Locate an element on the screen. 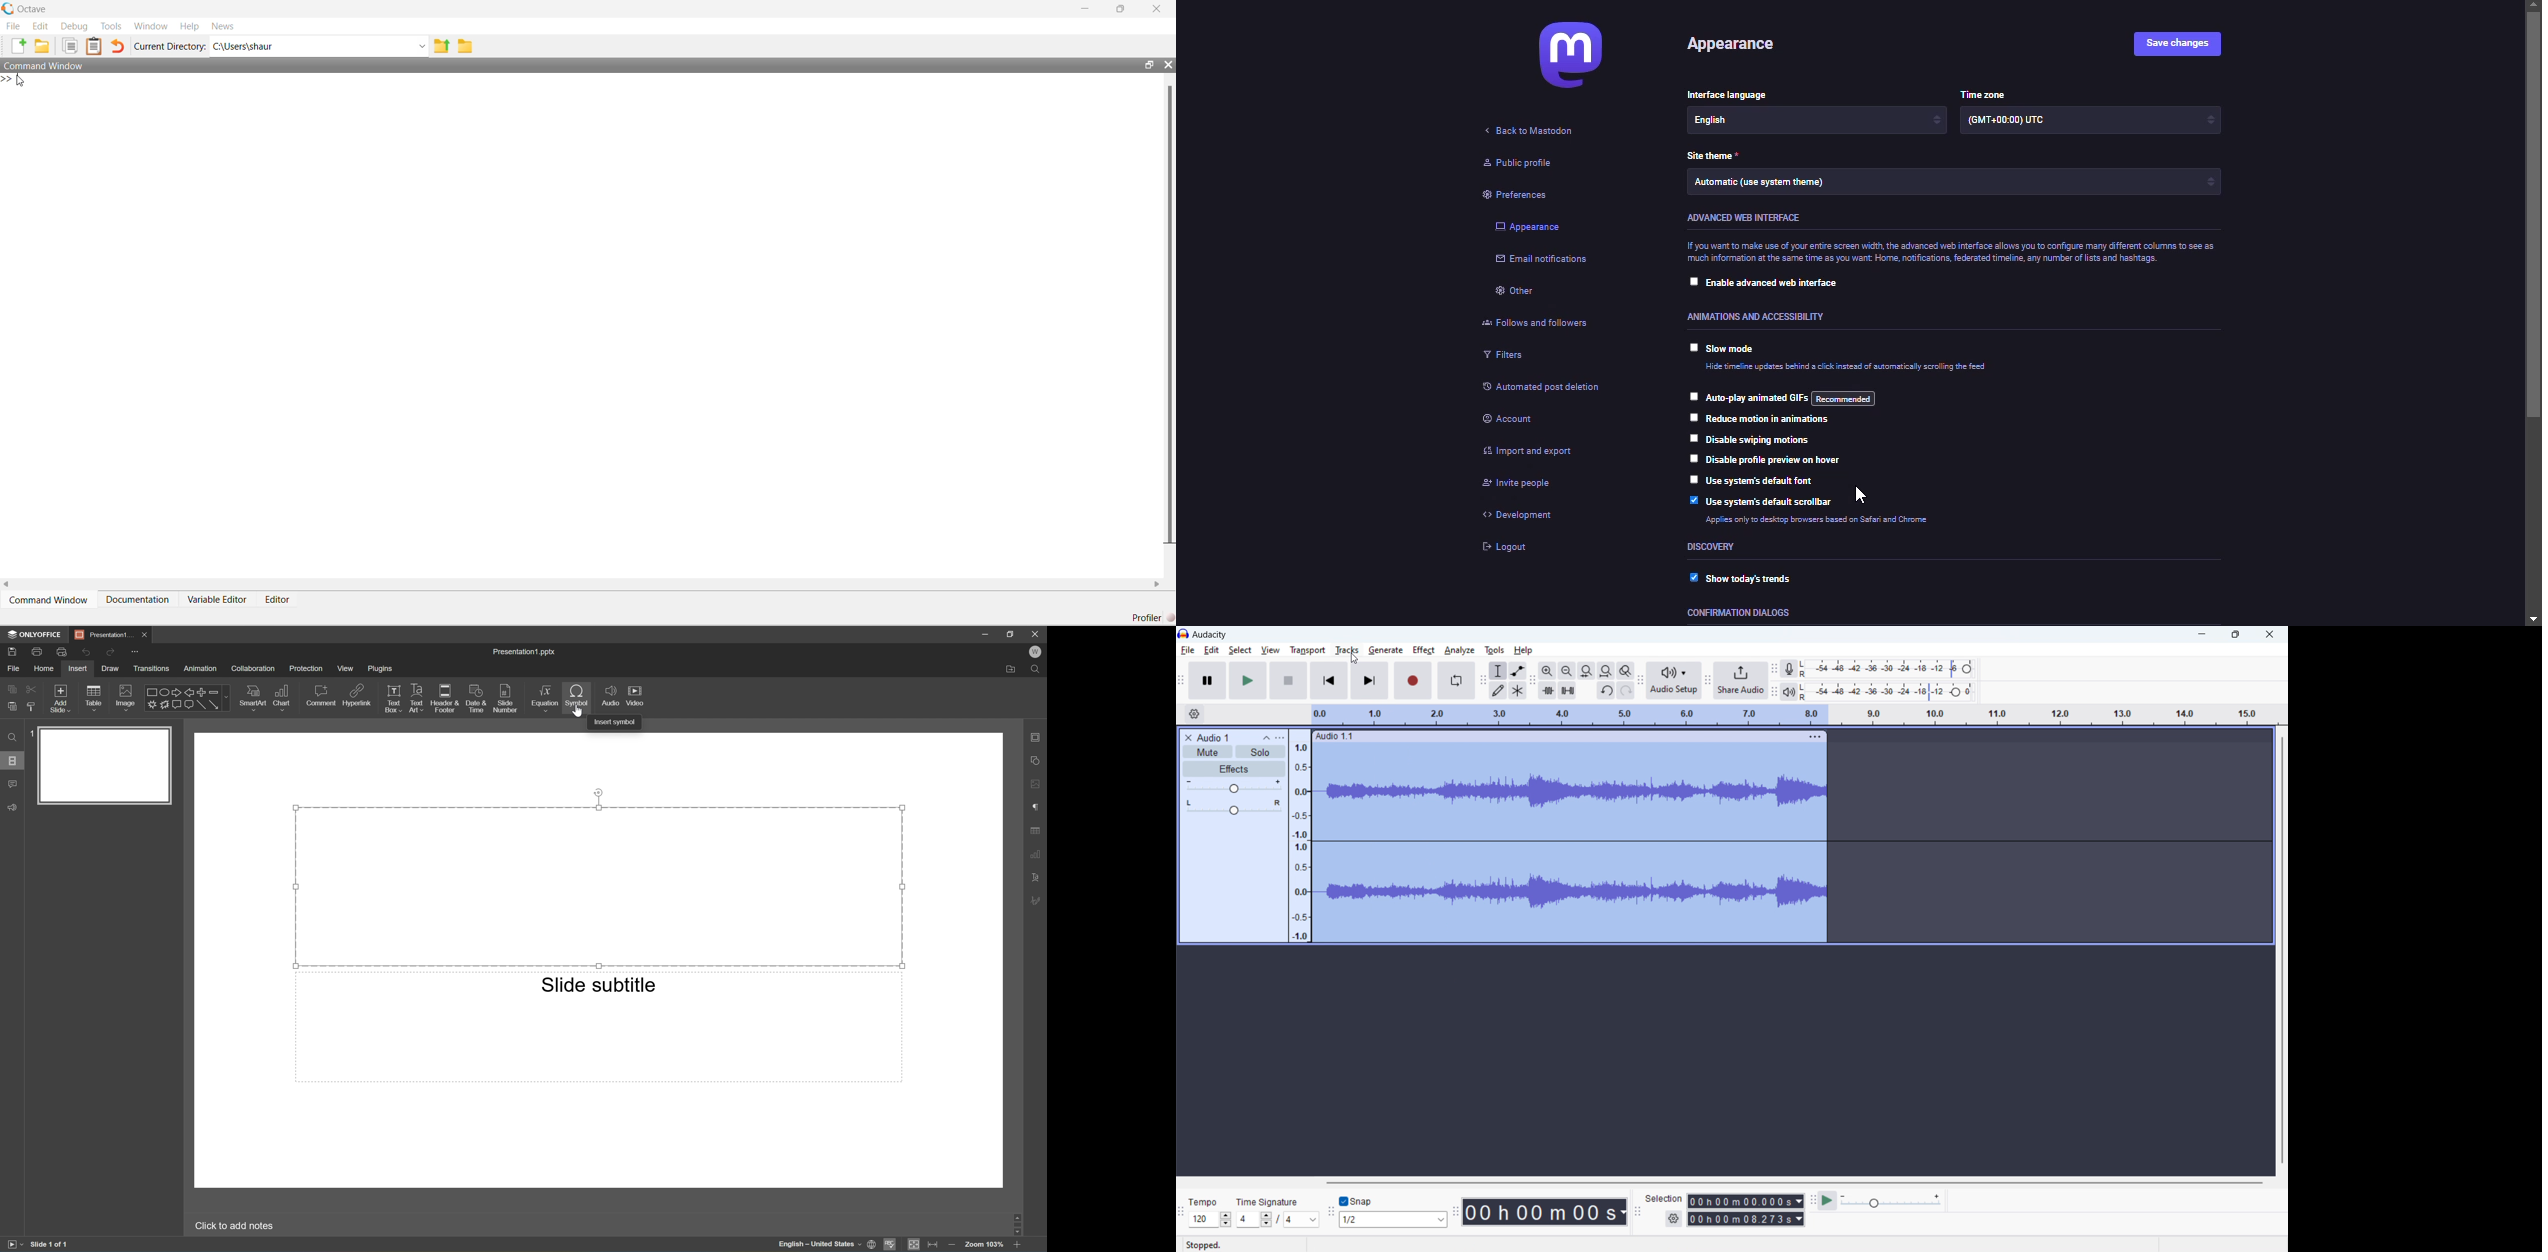 The width and height of the screenshot is (2548, 1260). Copy style is located at coordinates (30, 707).